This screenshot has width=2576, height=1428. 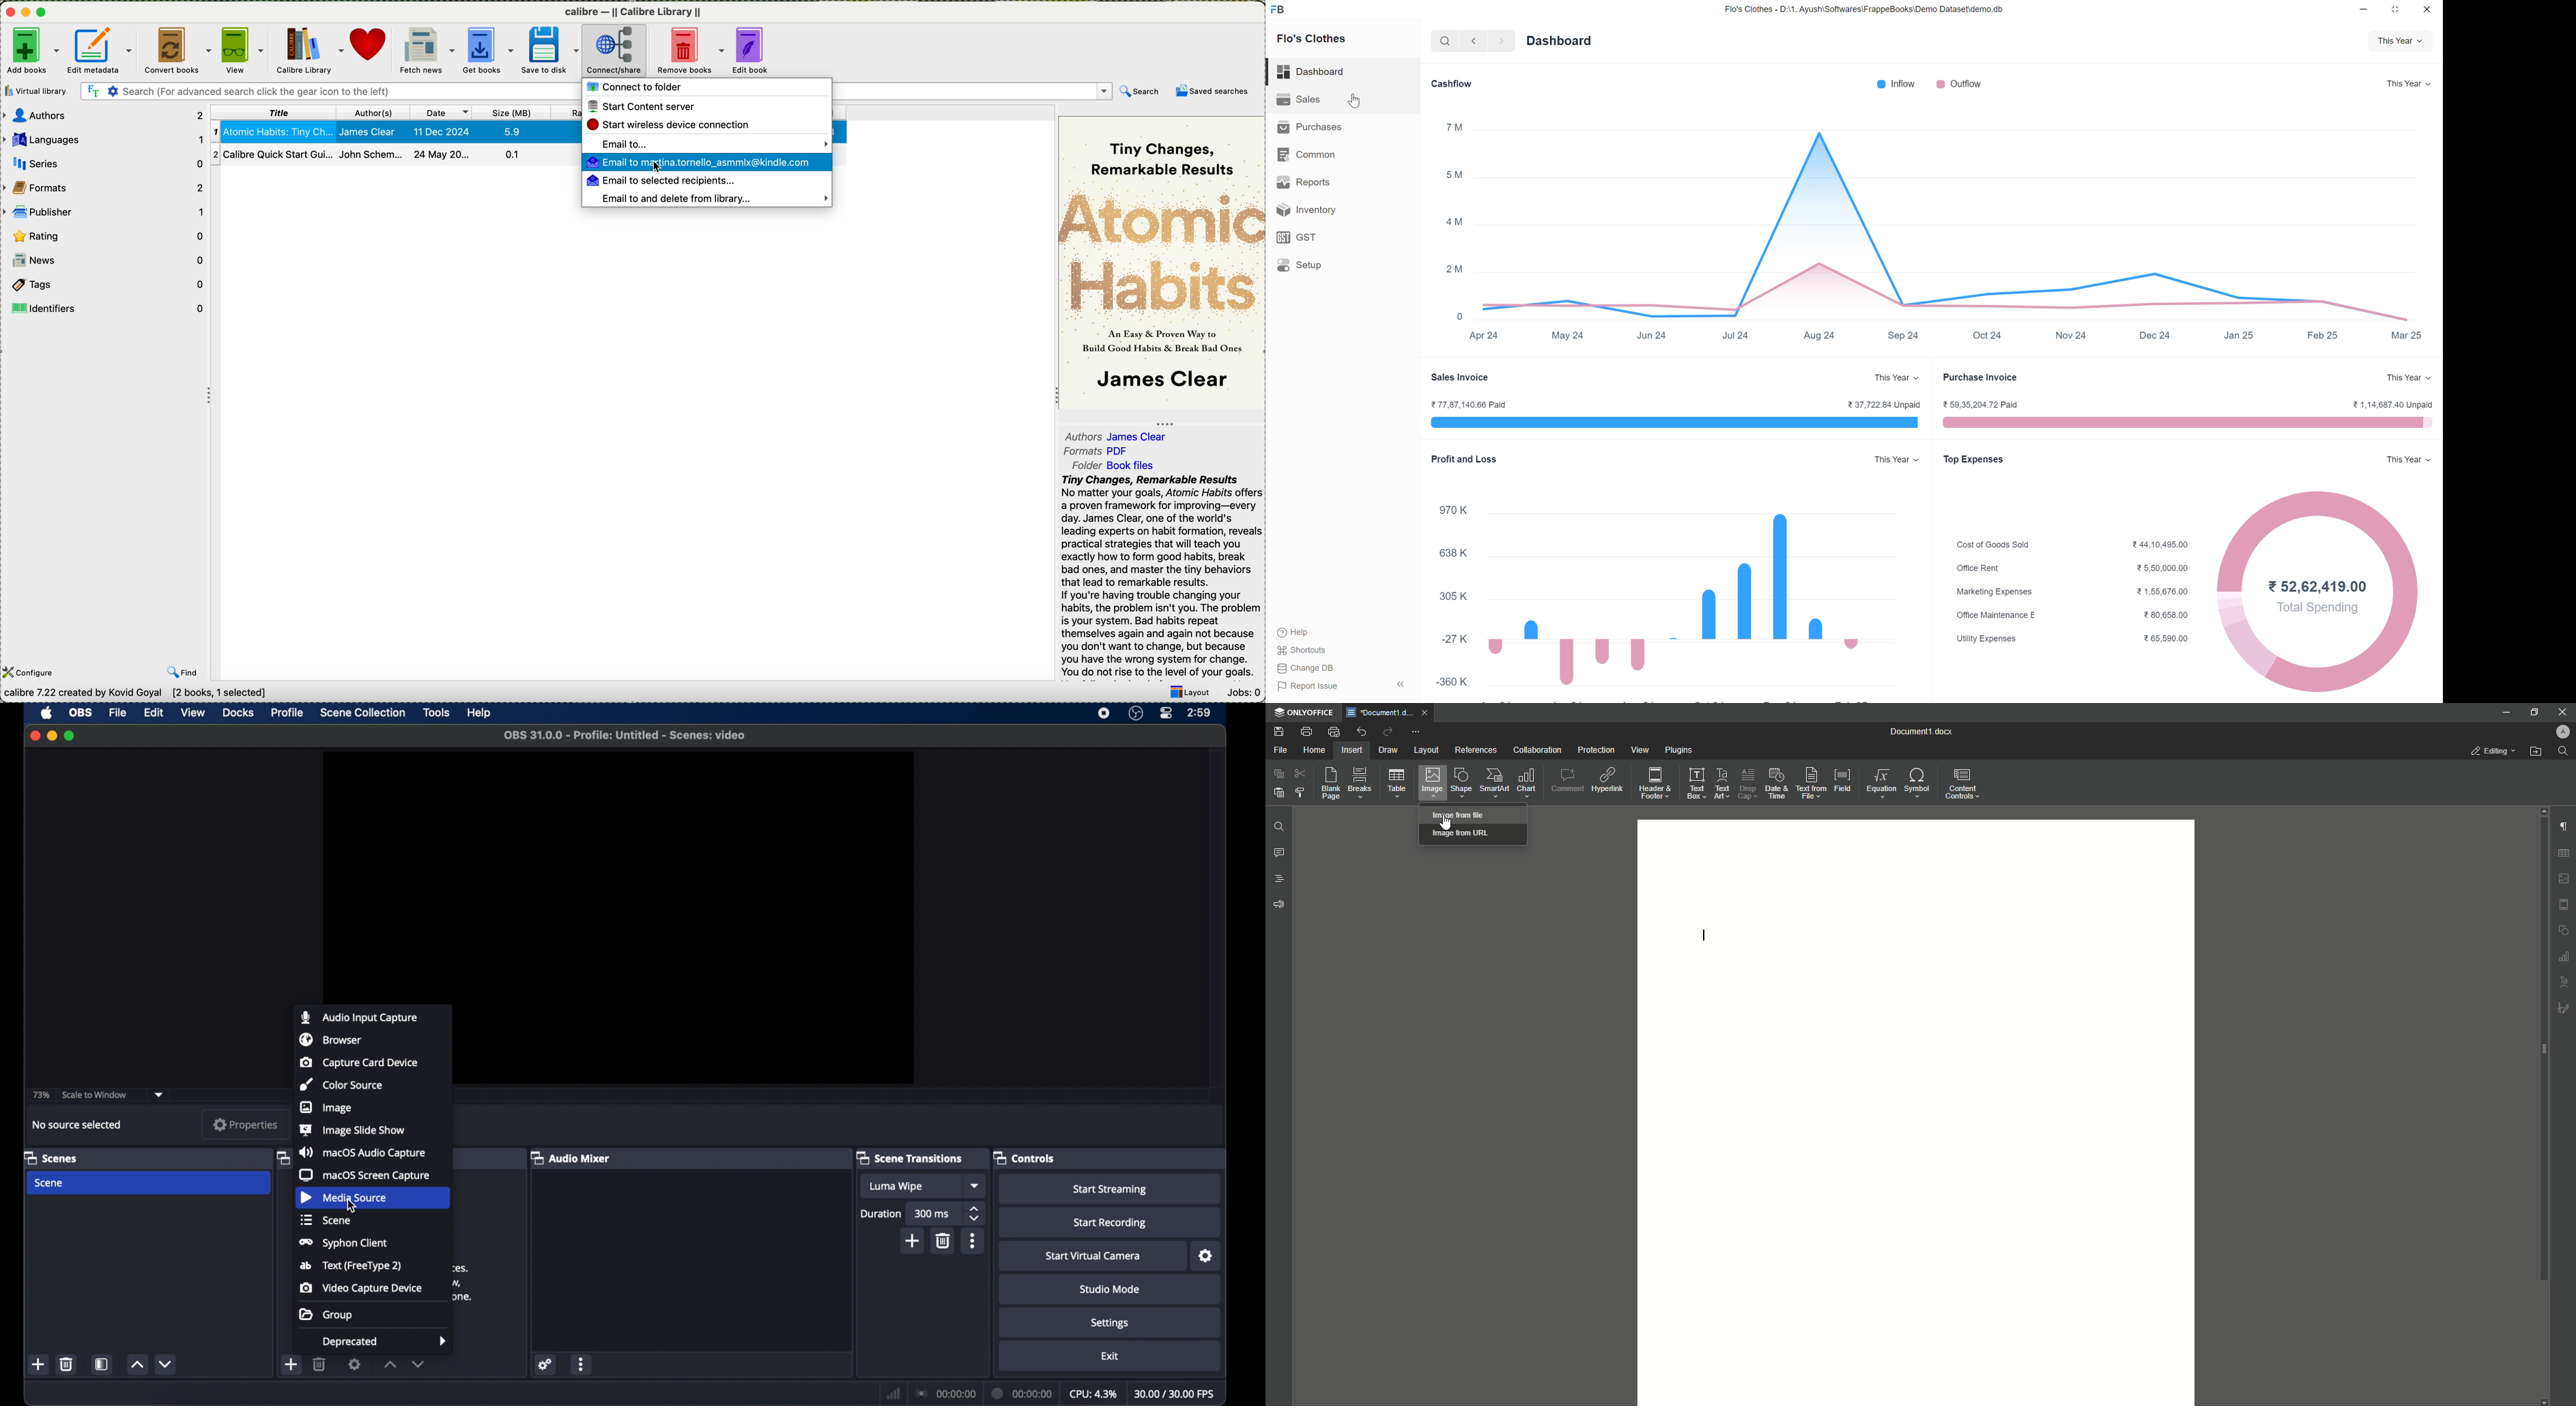 I want to click on no source selected, so click(x=79, y=1125).